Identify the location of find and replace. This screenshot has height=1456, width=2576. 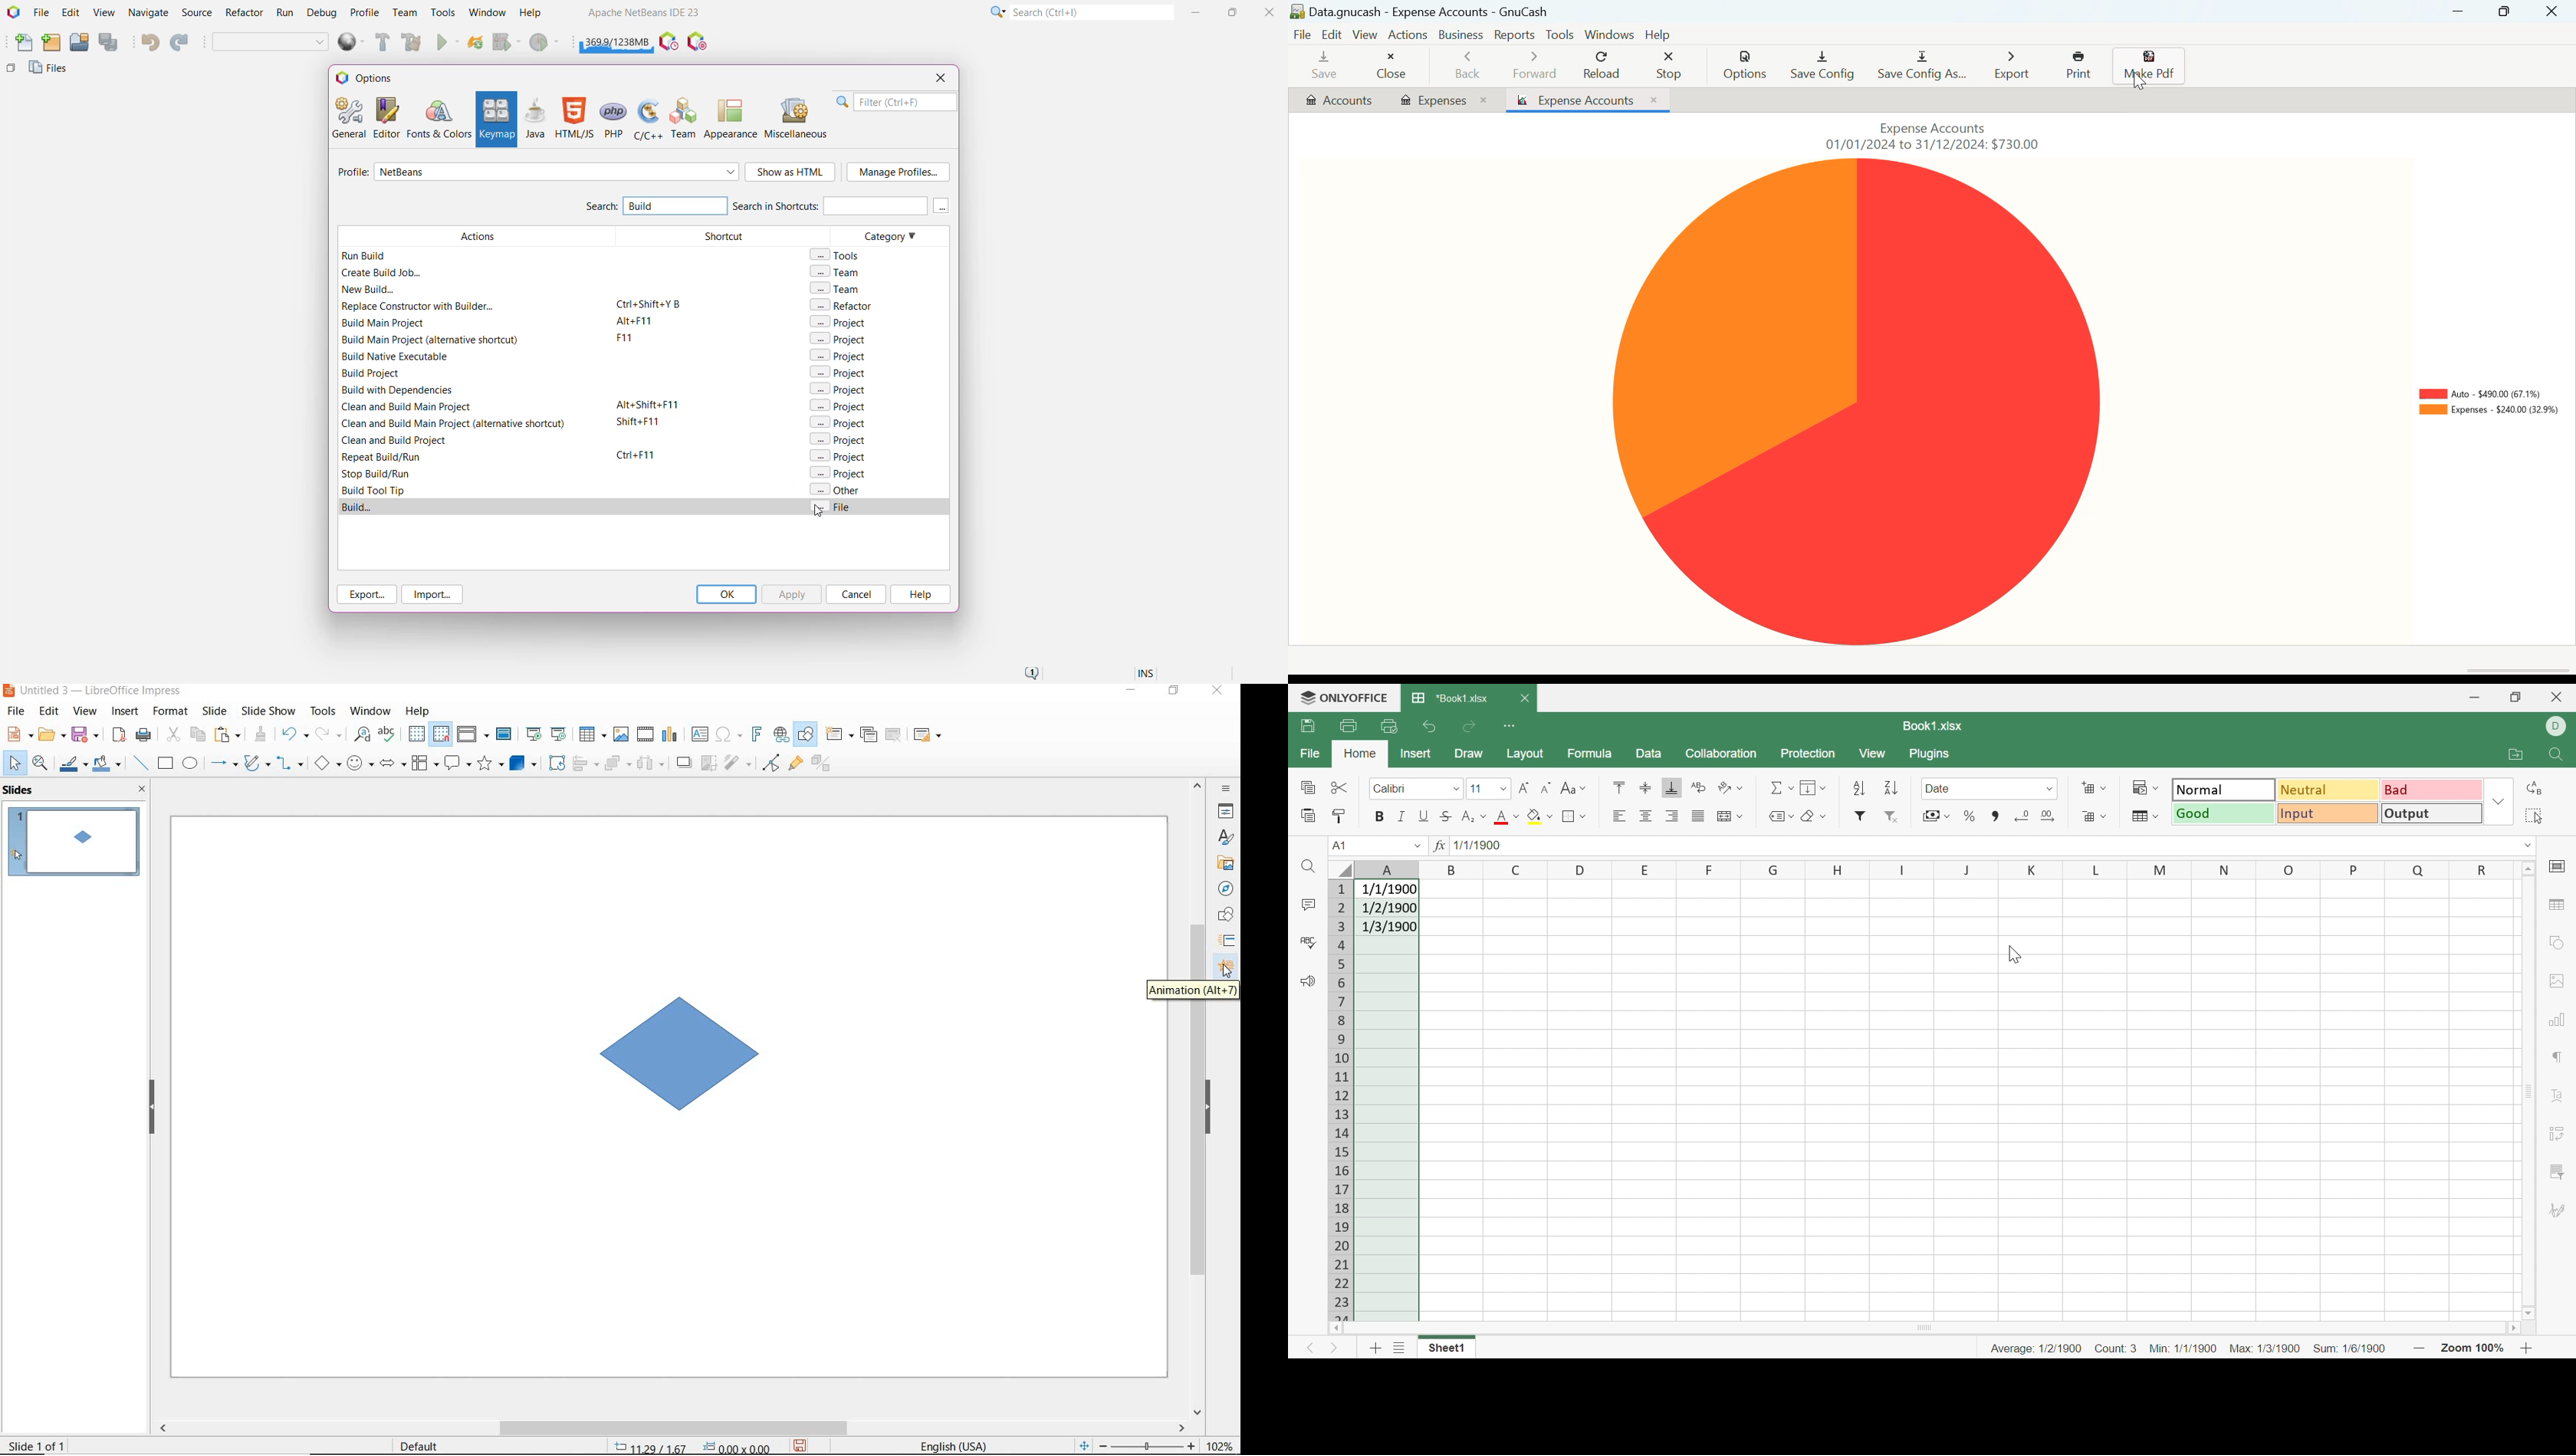
(363, 735).